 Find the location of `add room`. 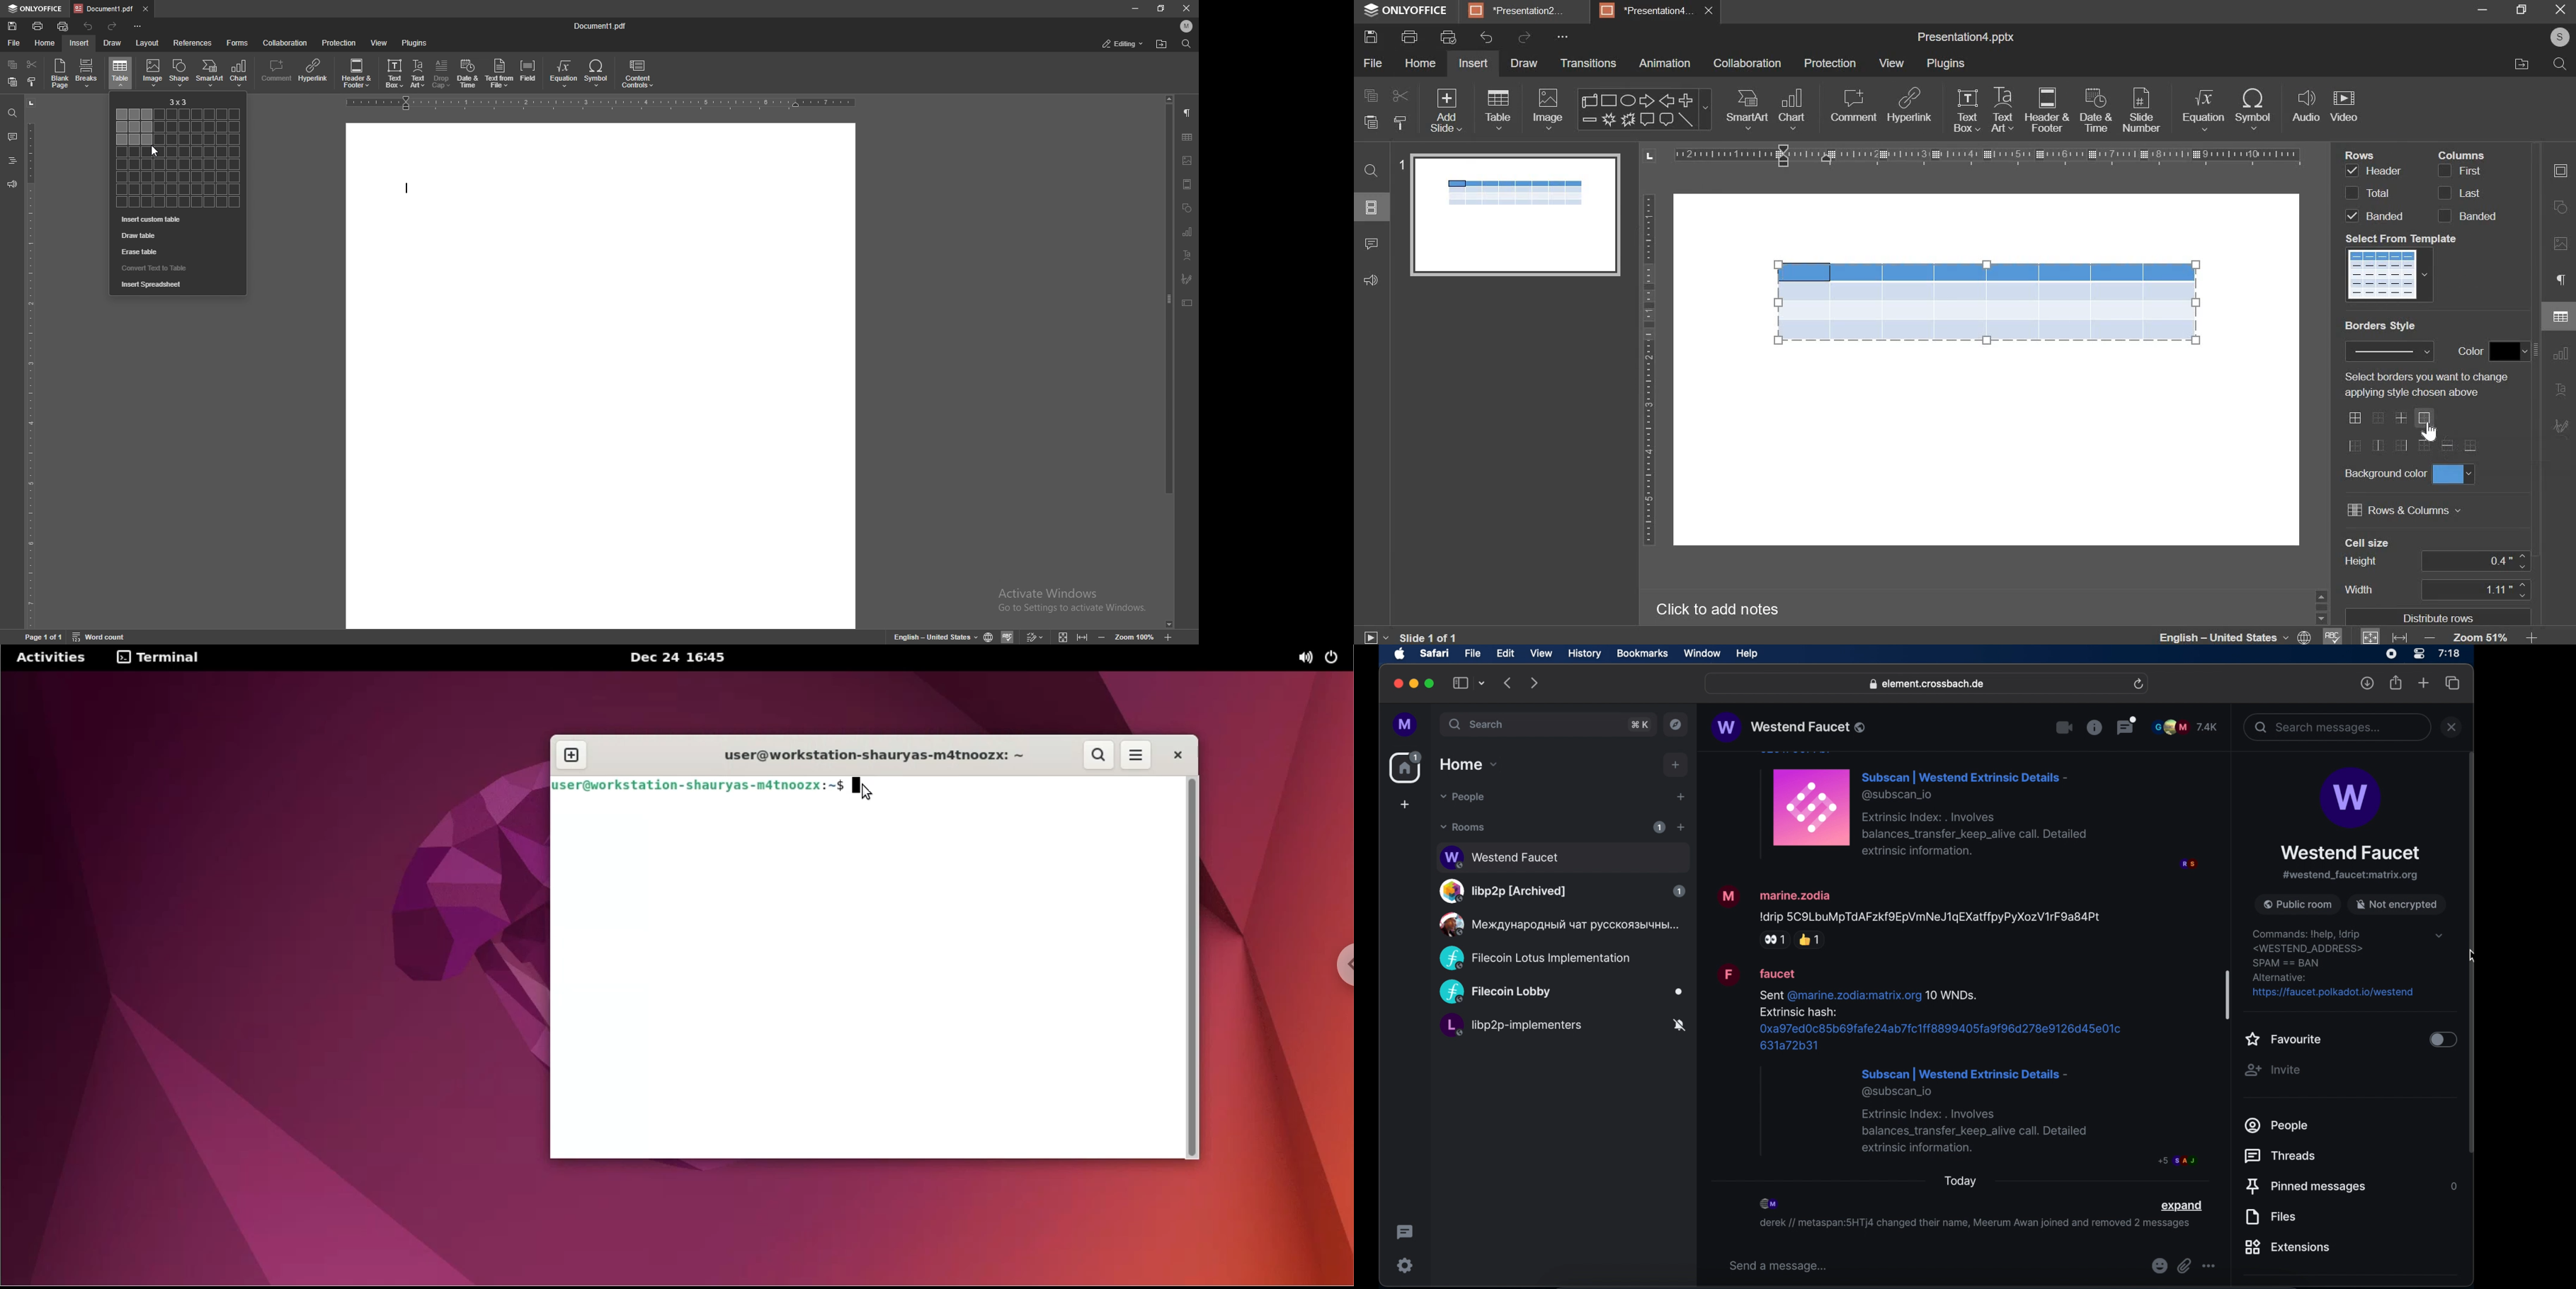

add room is located at coordinates (1681, 827).